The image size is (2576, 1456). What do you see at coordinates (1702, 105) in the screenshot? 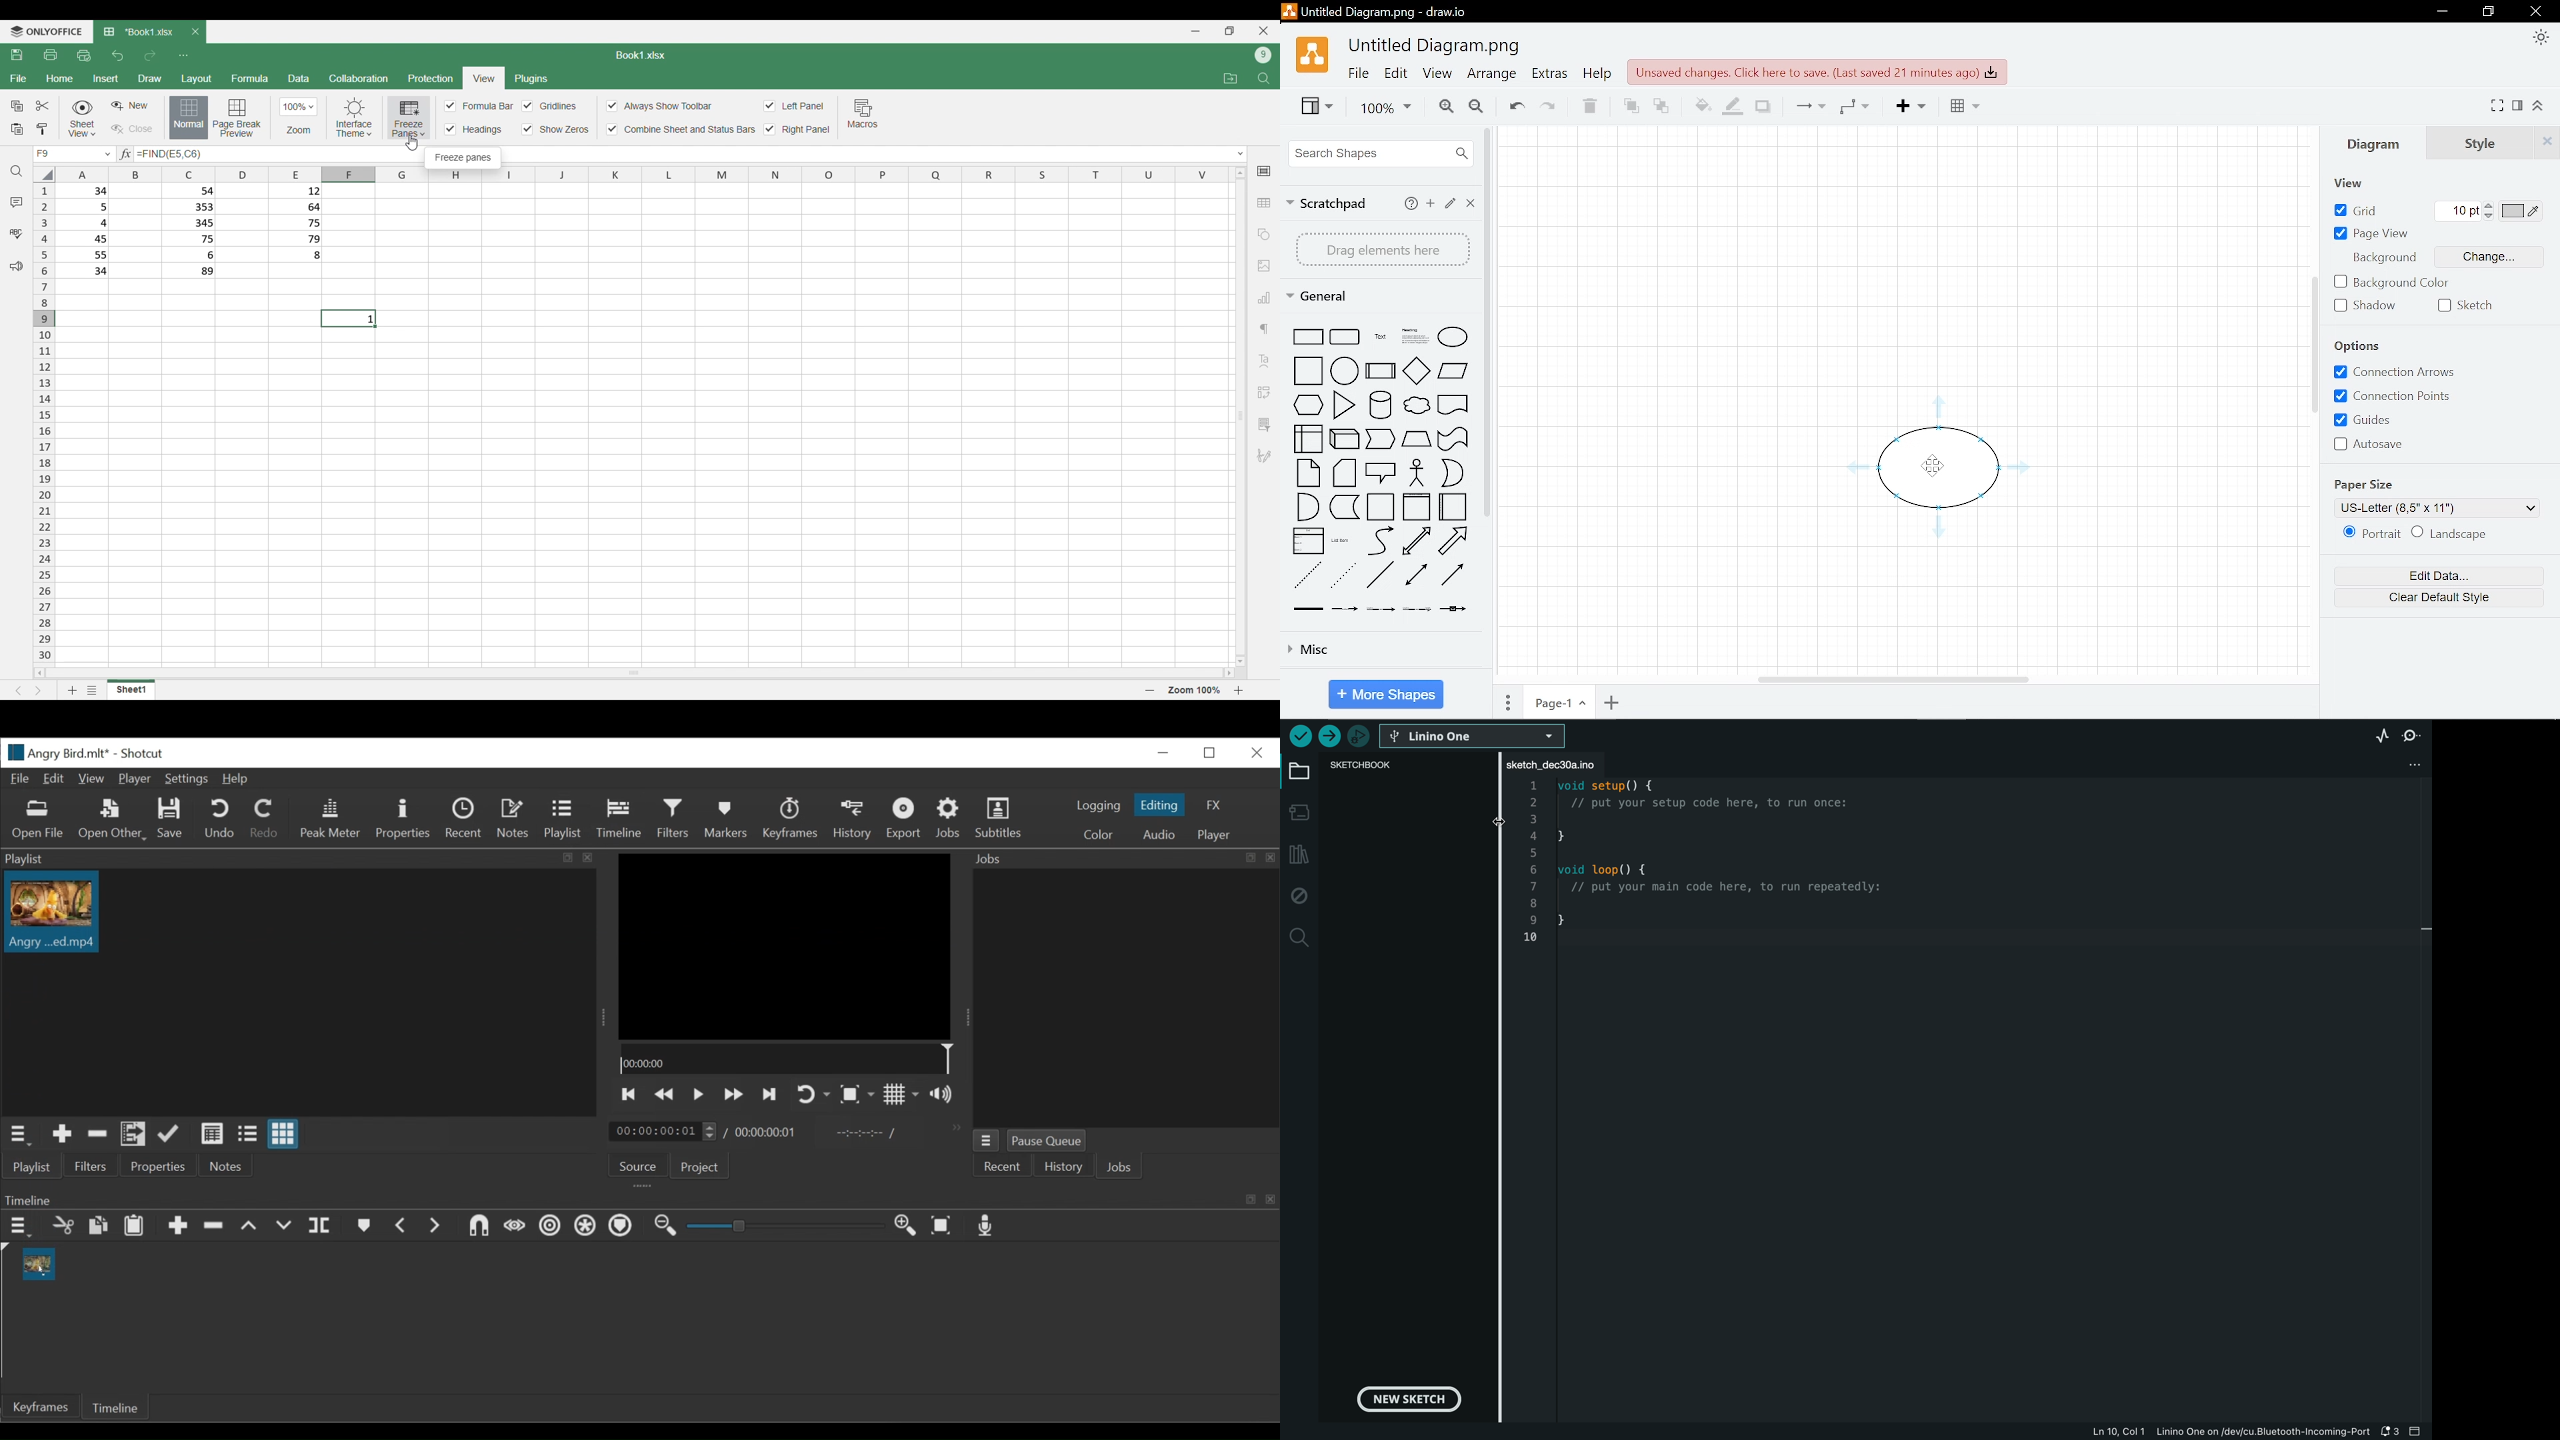
I see `Fill color ` at bounding box center [1702, 105].